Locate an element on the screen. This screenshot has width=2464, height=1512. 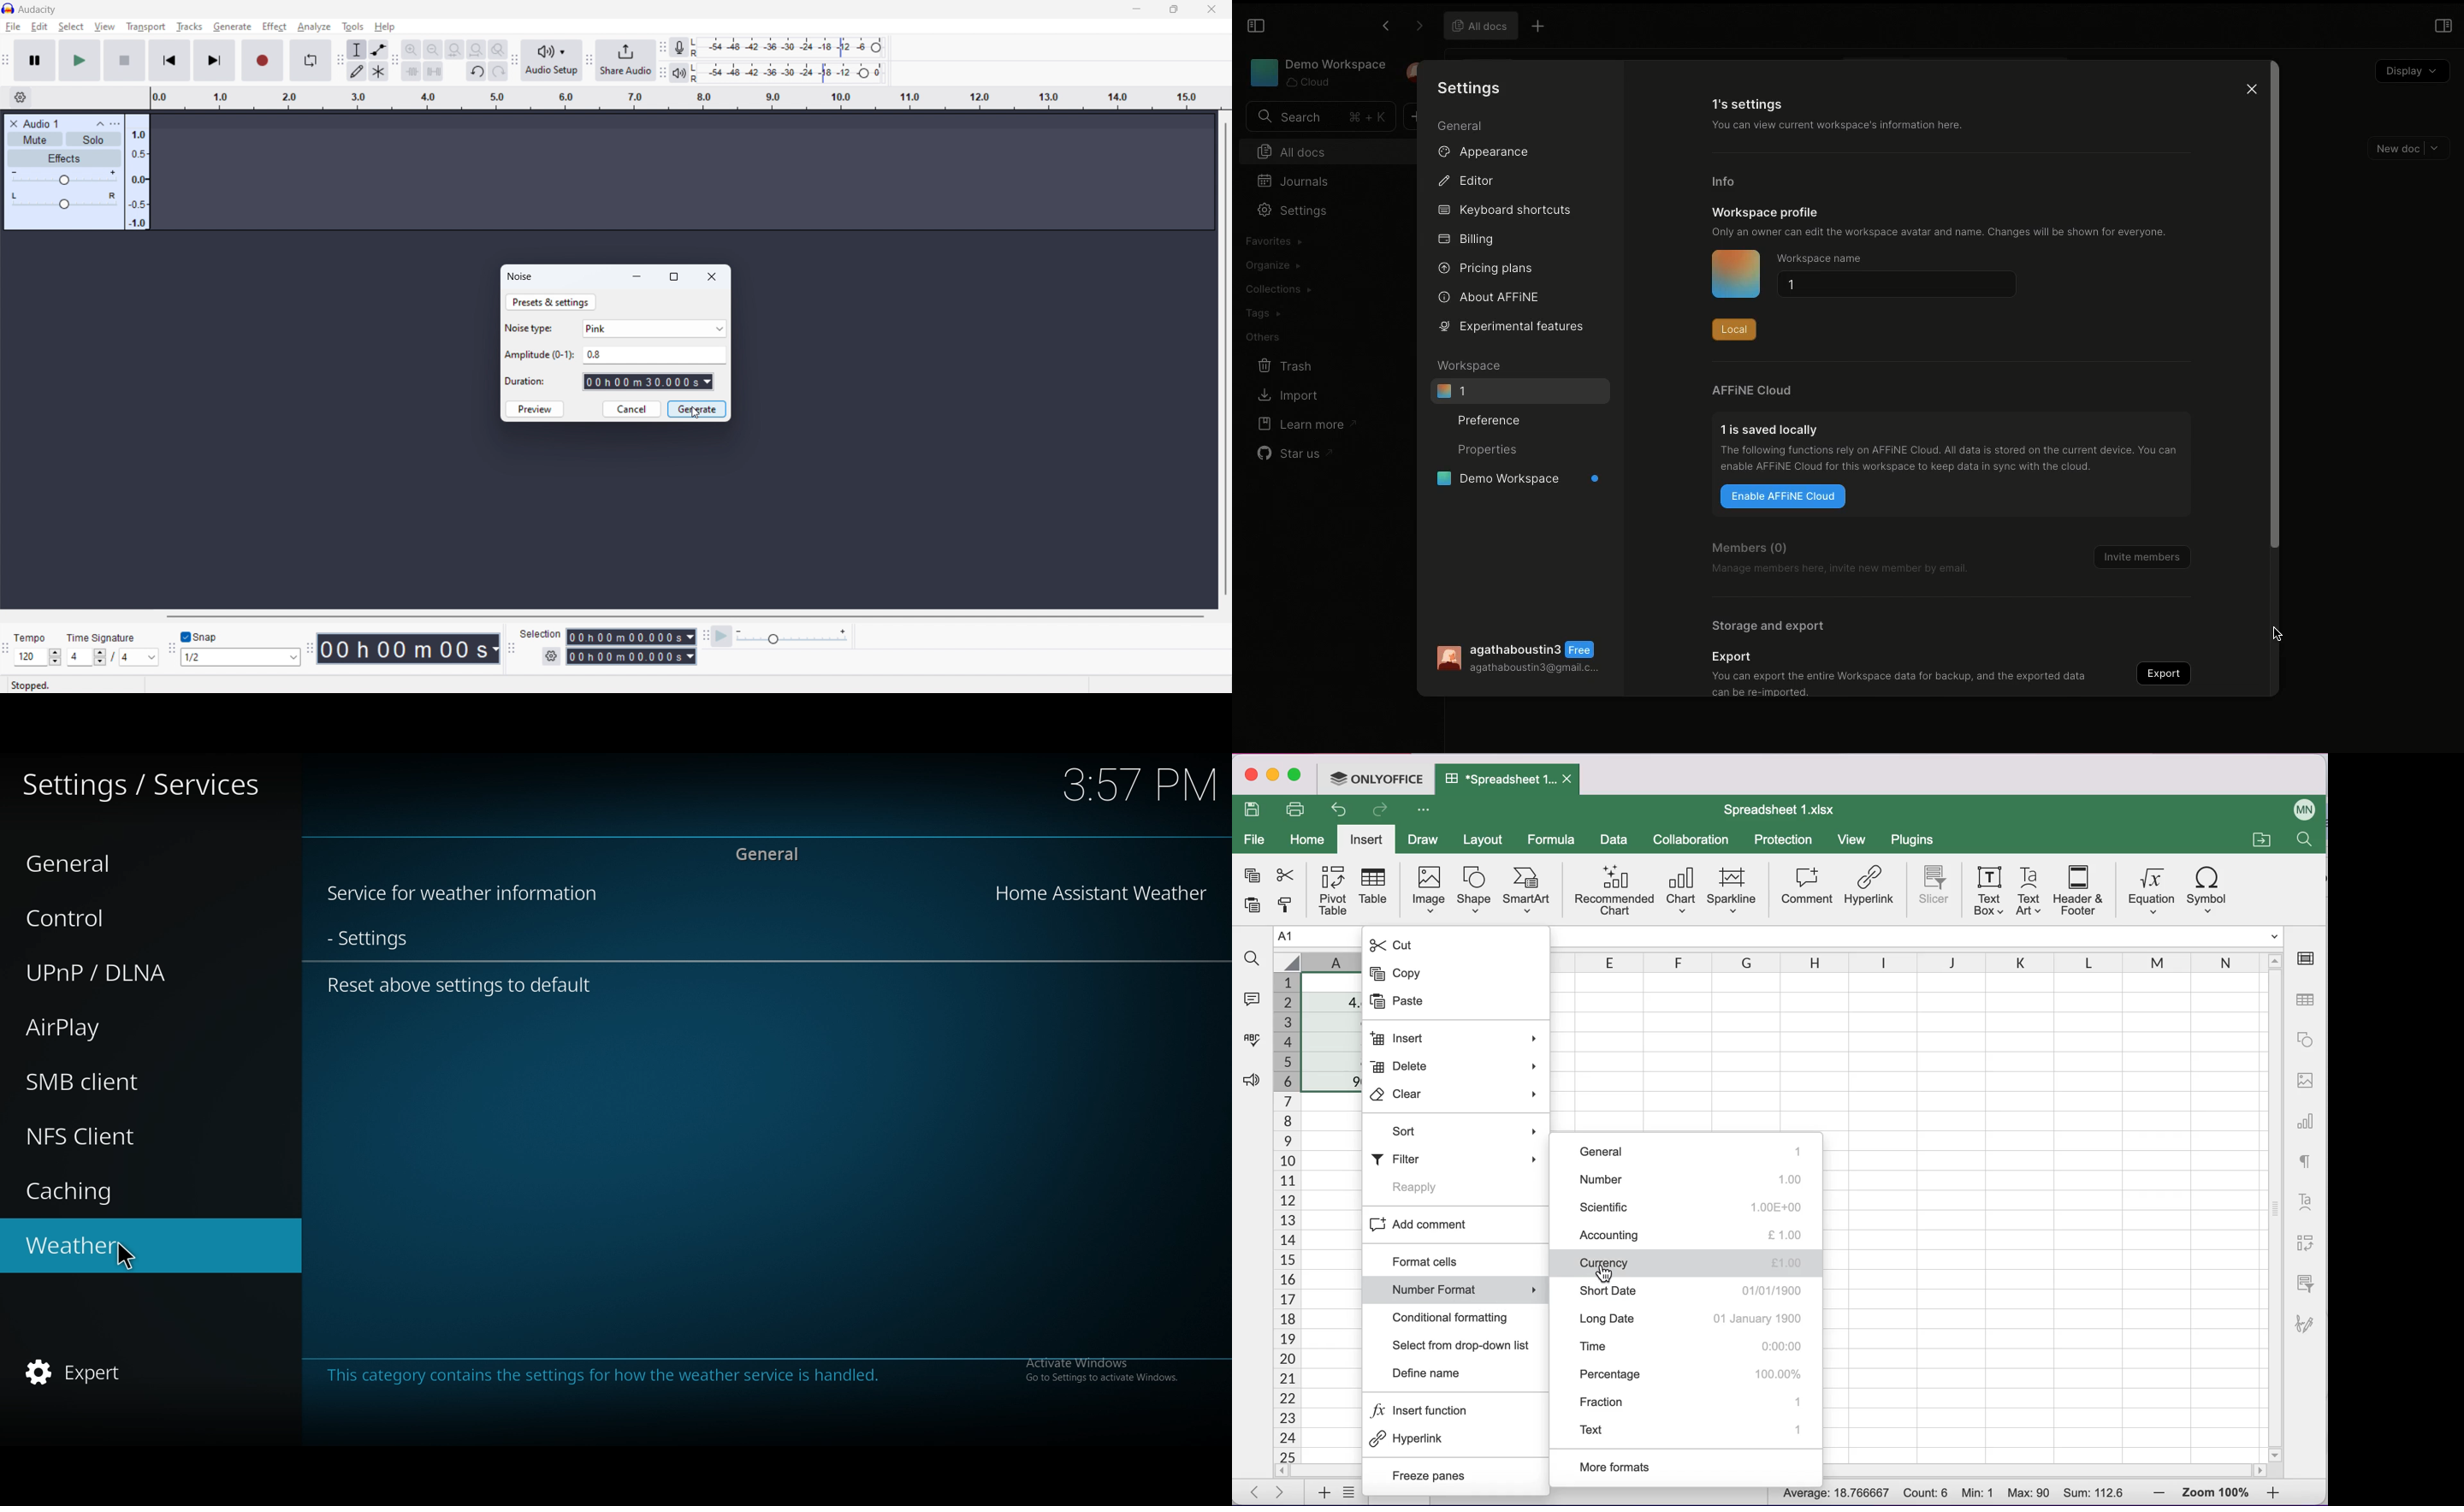
Workspace is located at coordinates (1316, 73).